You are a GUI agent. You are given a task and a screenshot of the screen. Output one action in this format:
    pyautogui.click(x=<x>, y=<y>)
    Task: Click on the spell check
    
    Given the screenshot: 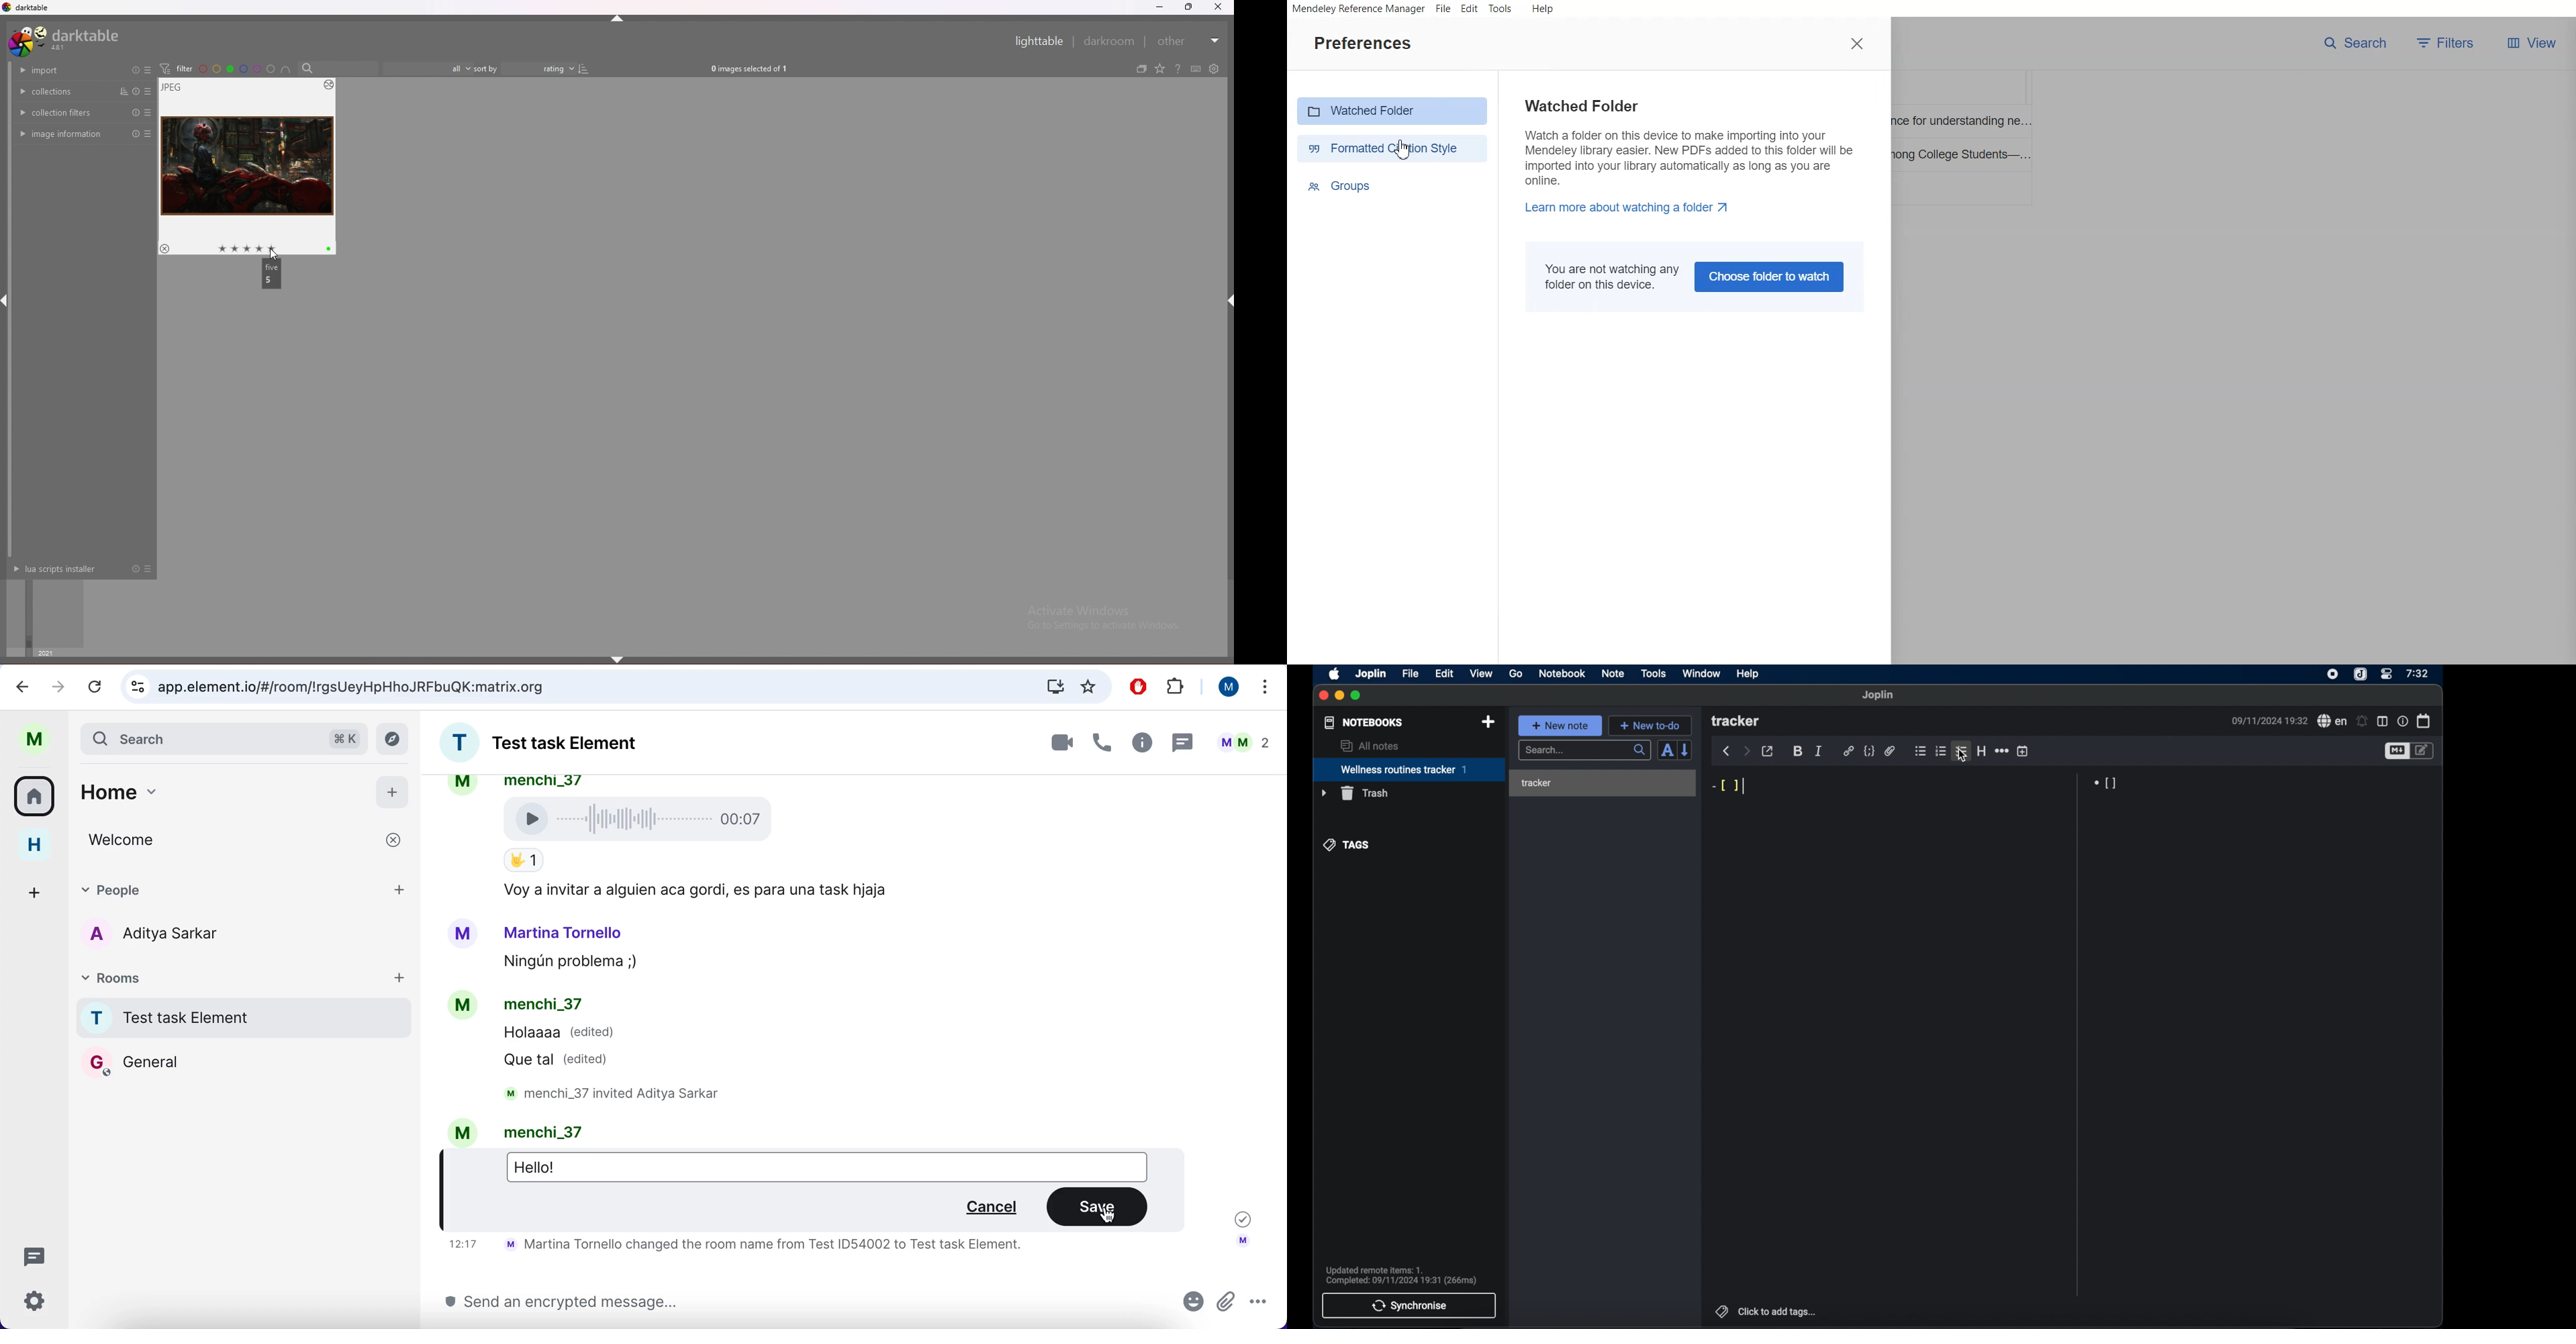 What is the action you would take?
    pyautogui.click(x=2330, y=720)
    